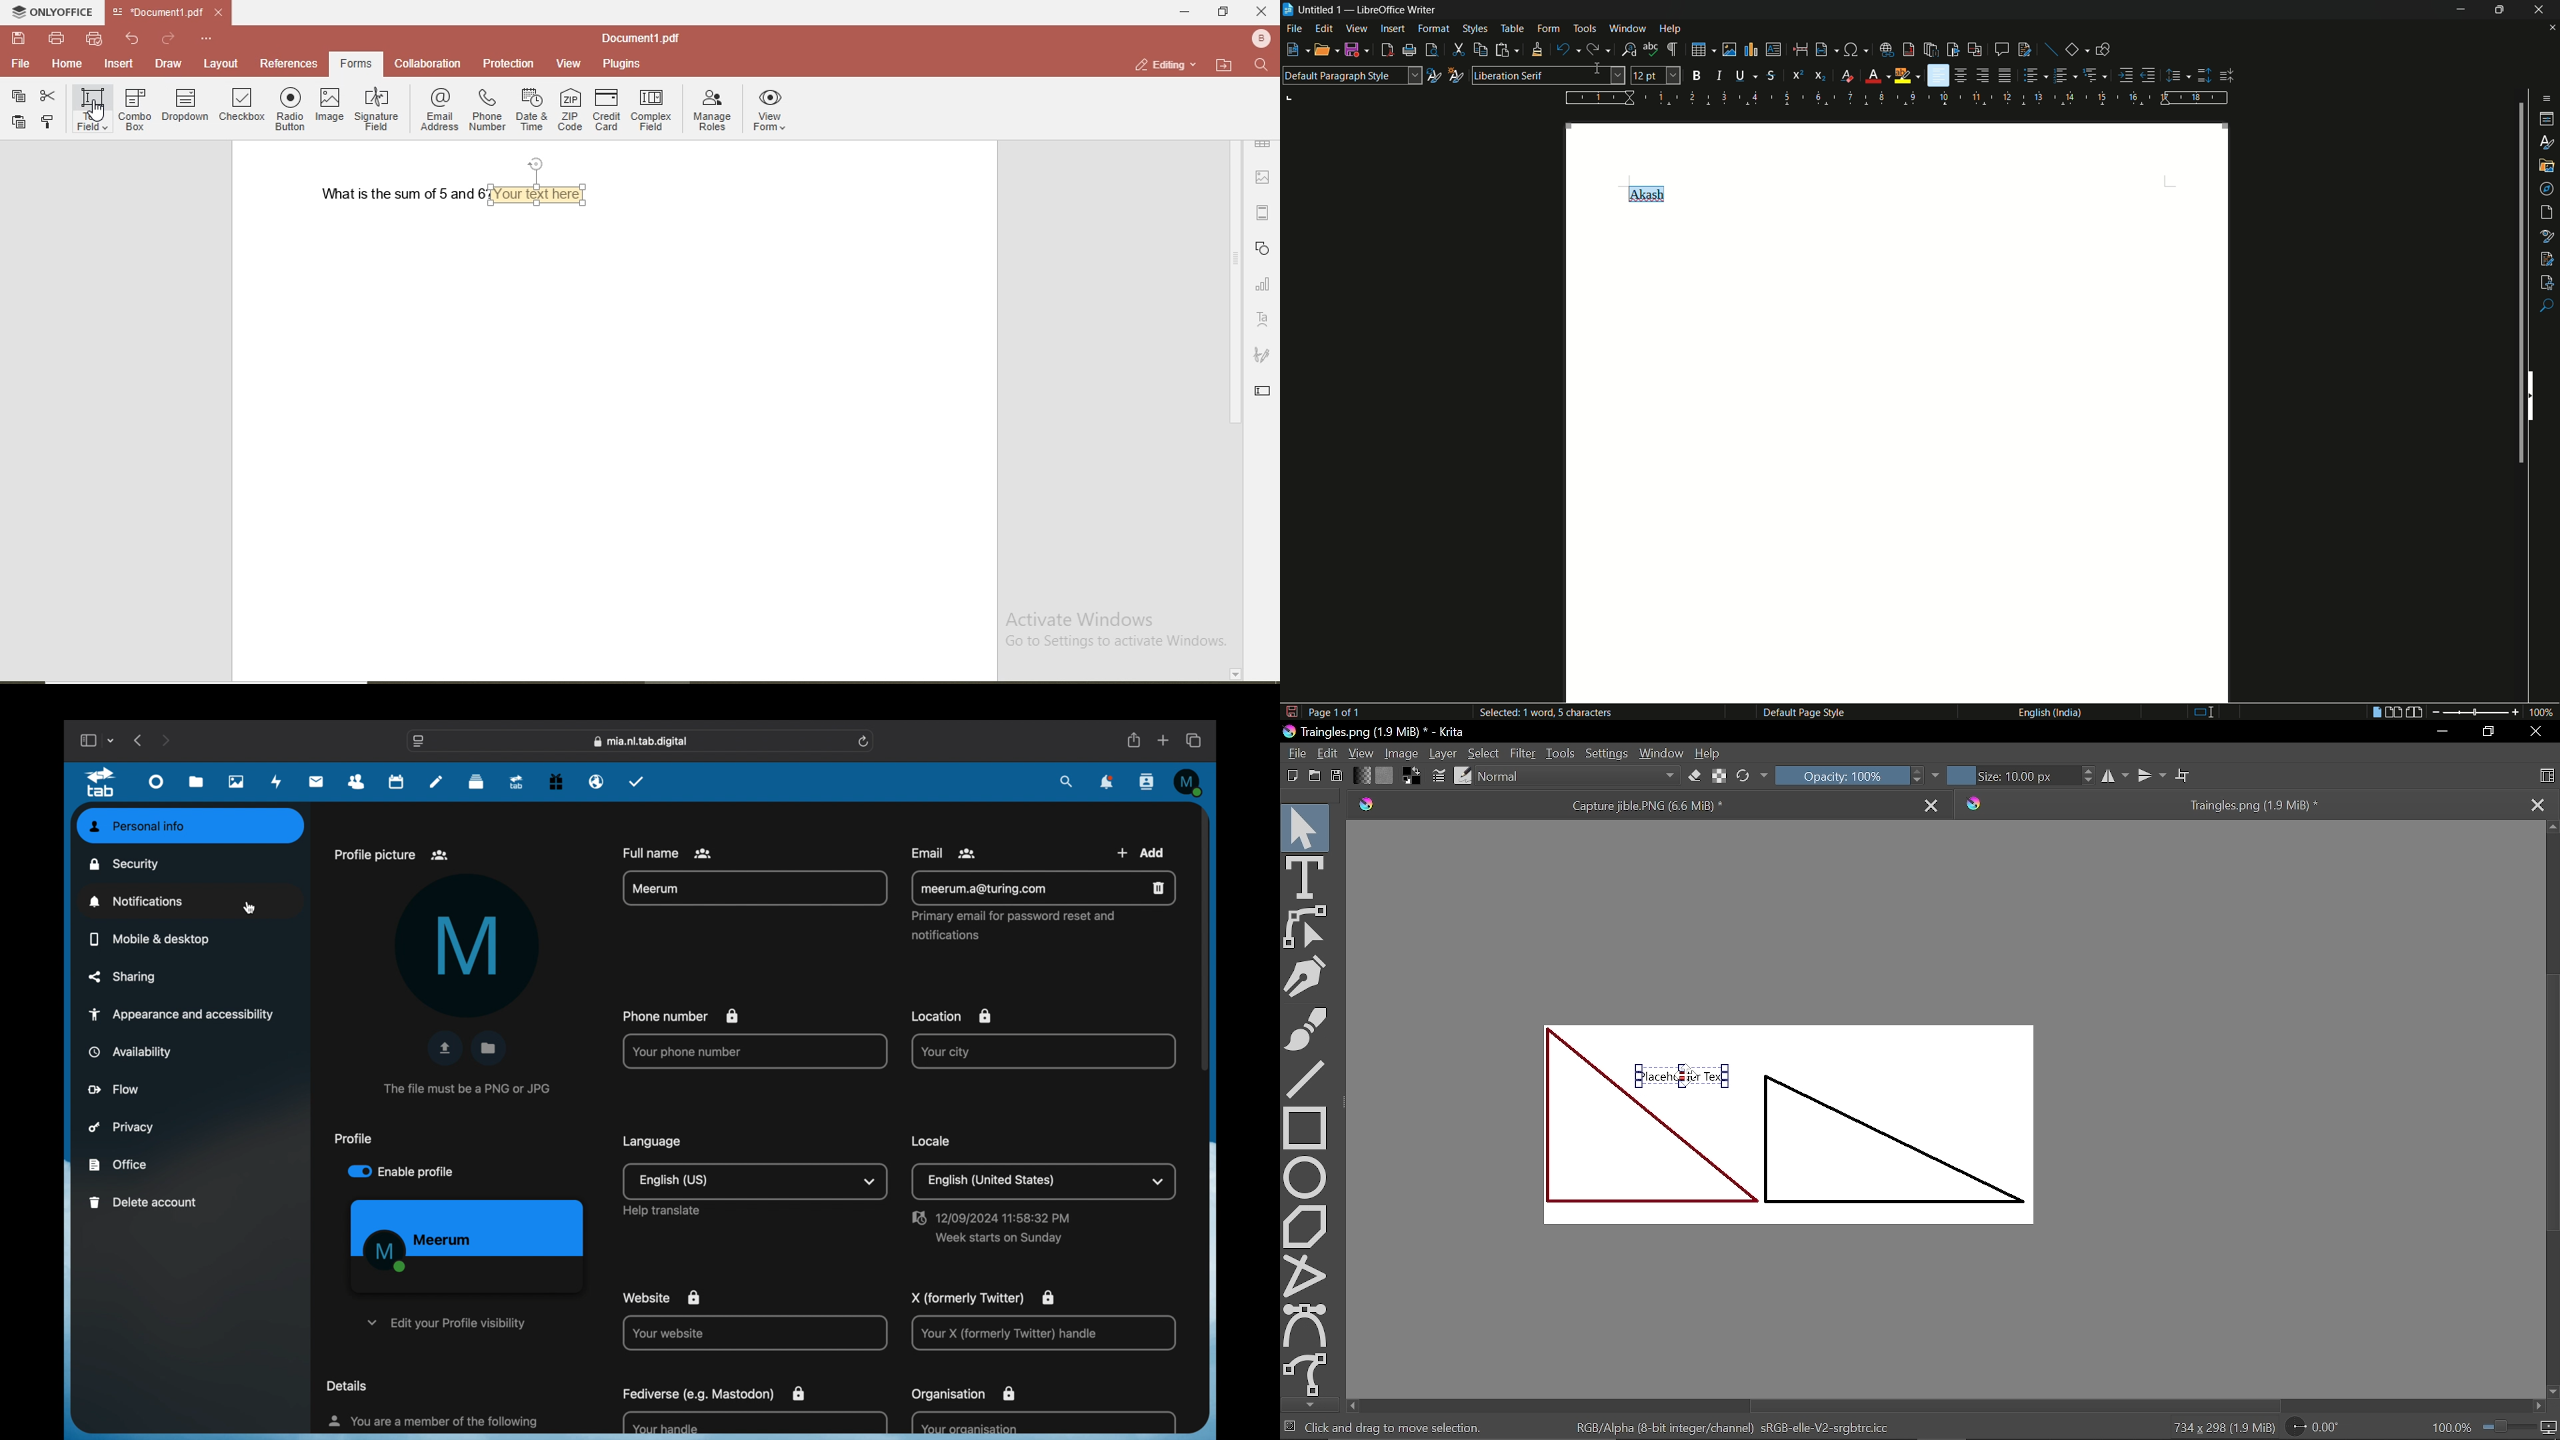 The height and width of the screenshot is (1456, 2576). What do you see at coordinates (1133, 741) in the screenshot?
I see `share` at bounding box center [1133, 741].